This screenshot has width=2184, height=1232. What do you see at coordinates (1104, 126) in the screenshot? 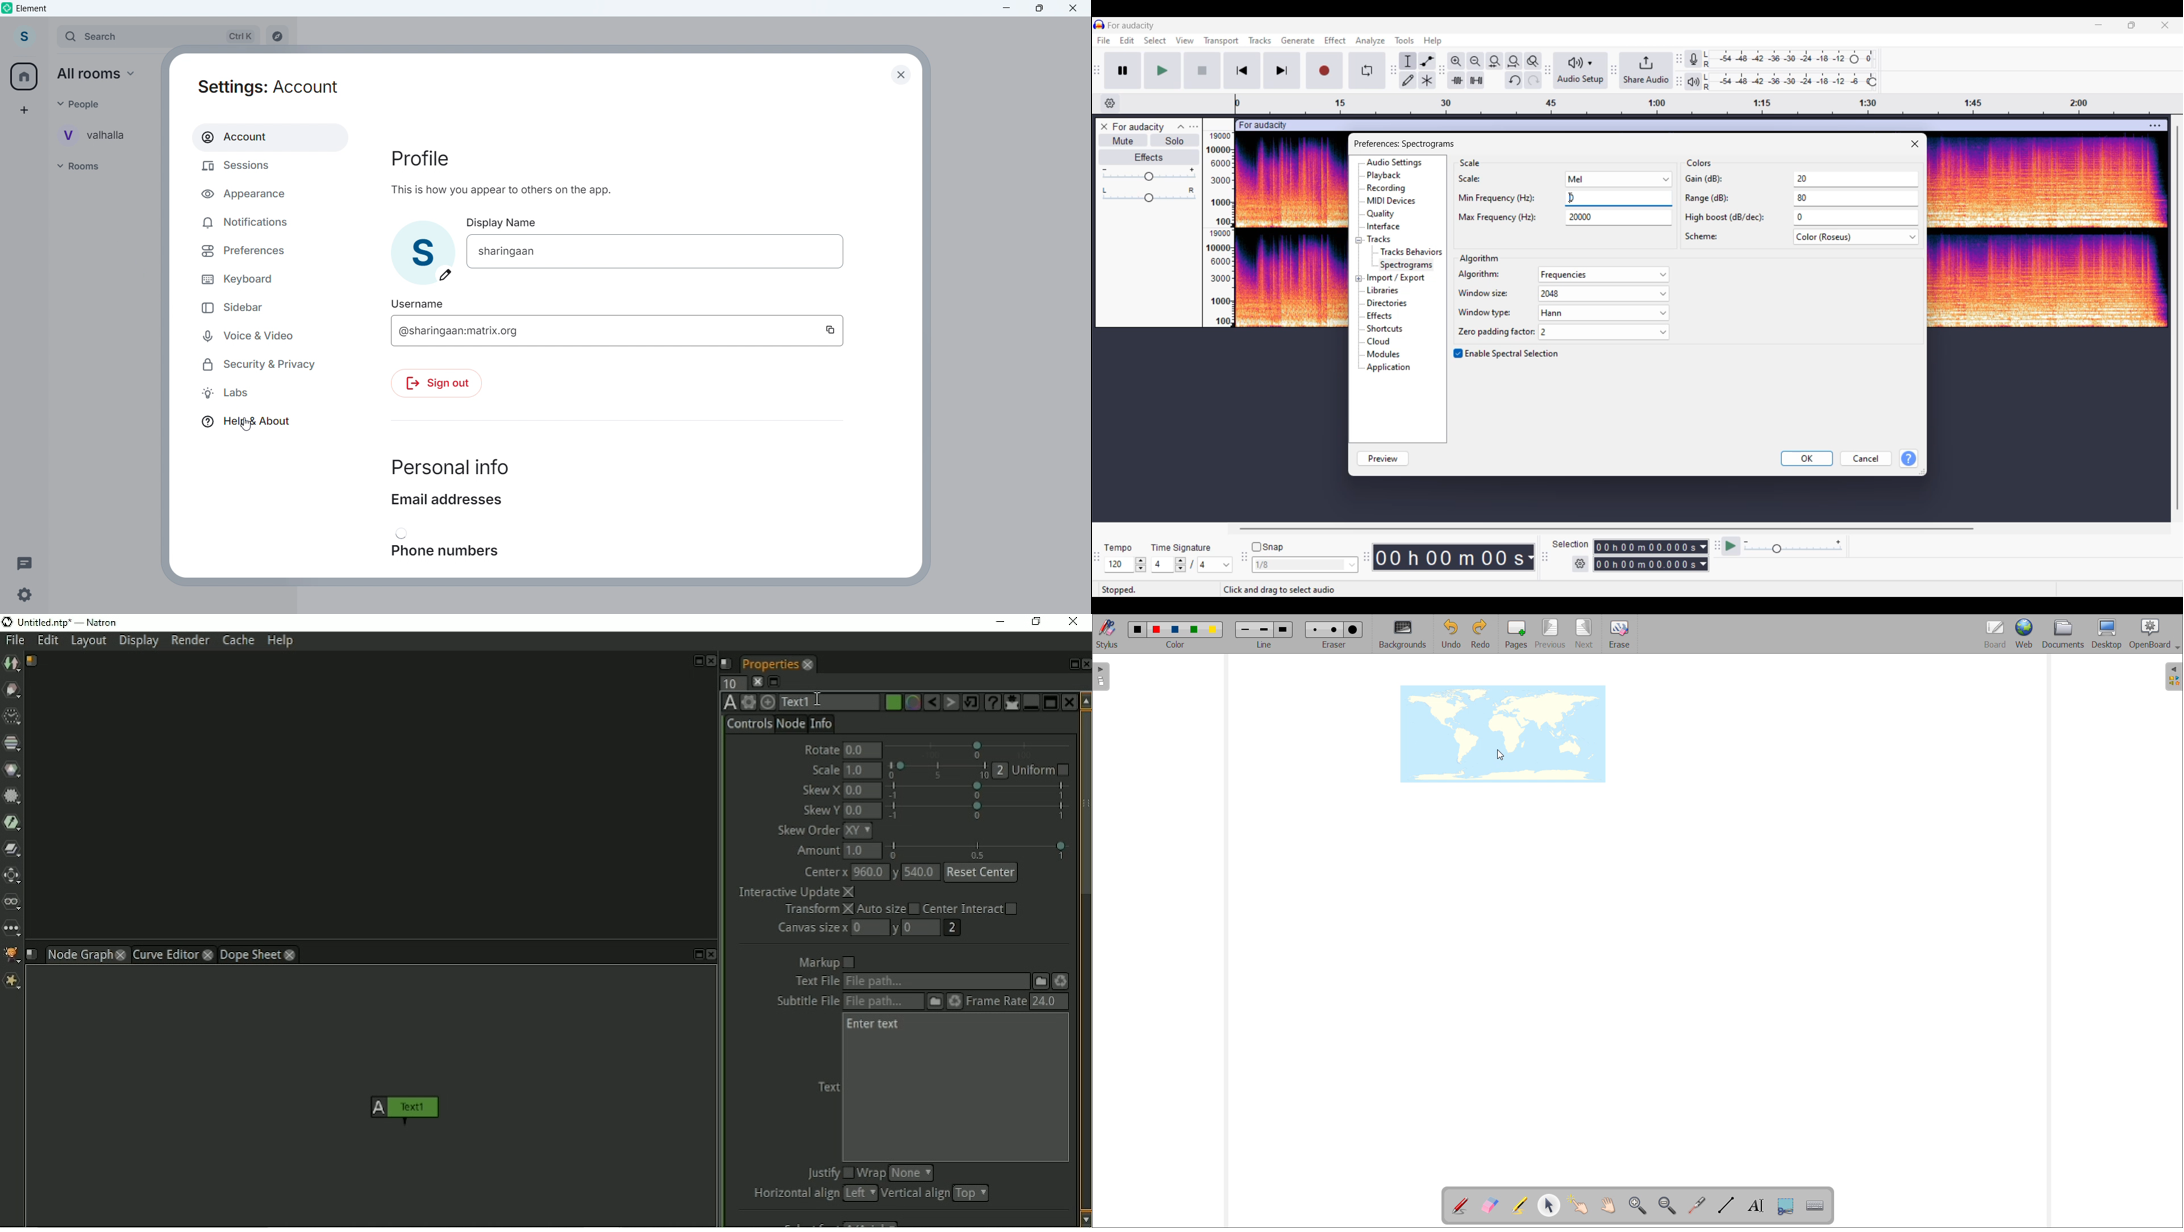
I see `Close track` at bounding box center [1104, 126].